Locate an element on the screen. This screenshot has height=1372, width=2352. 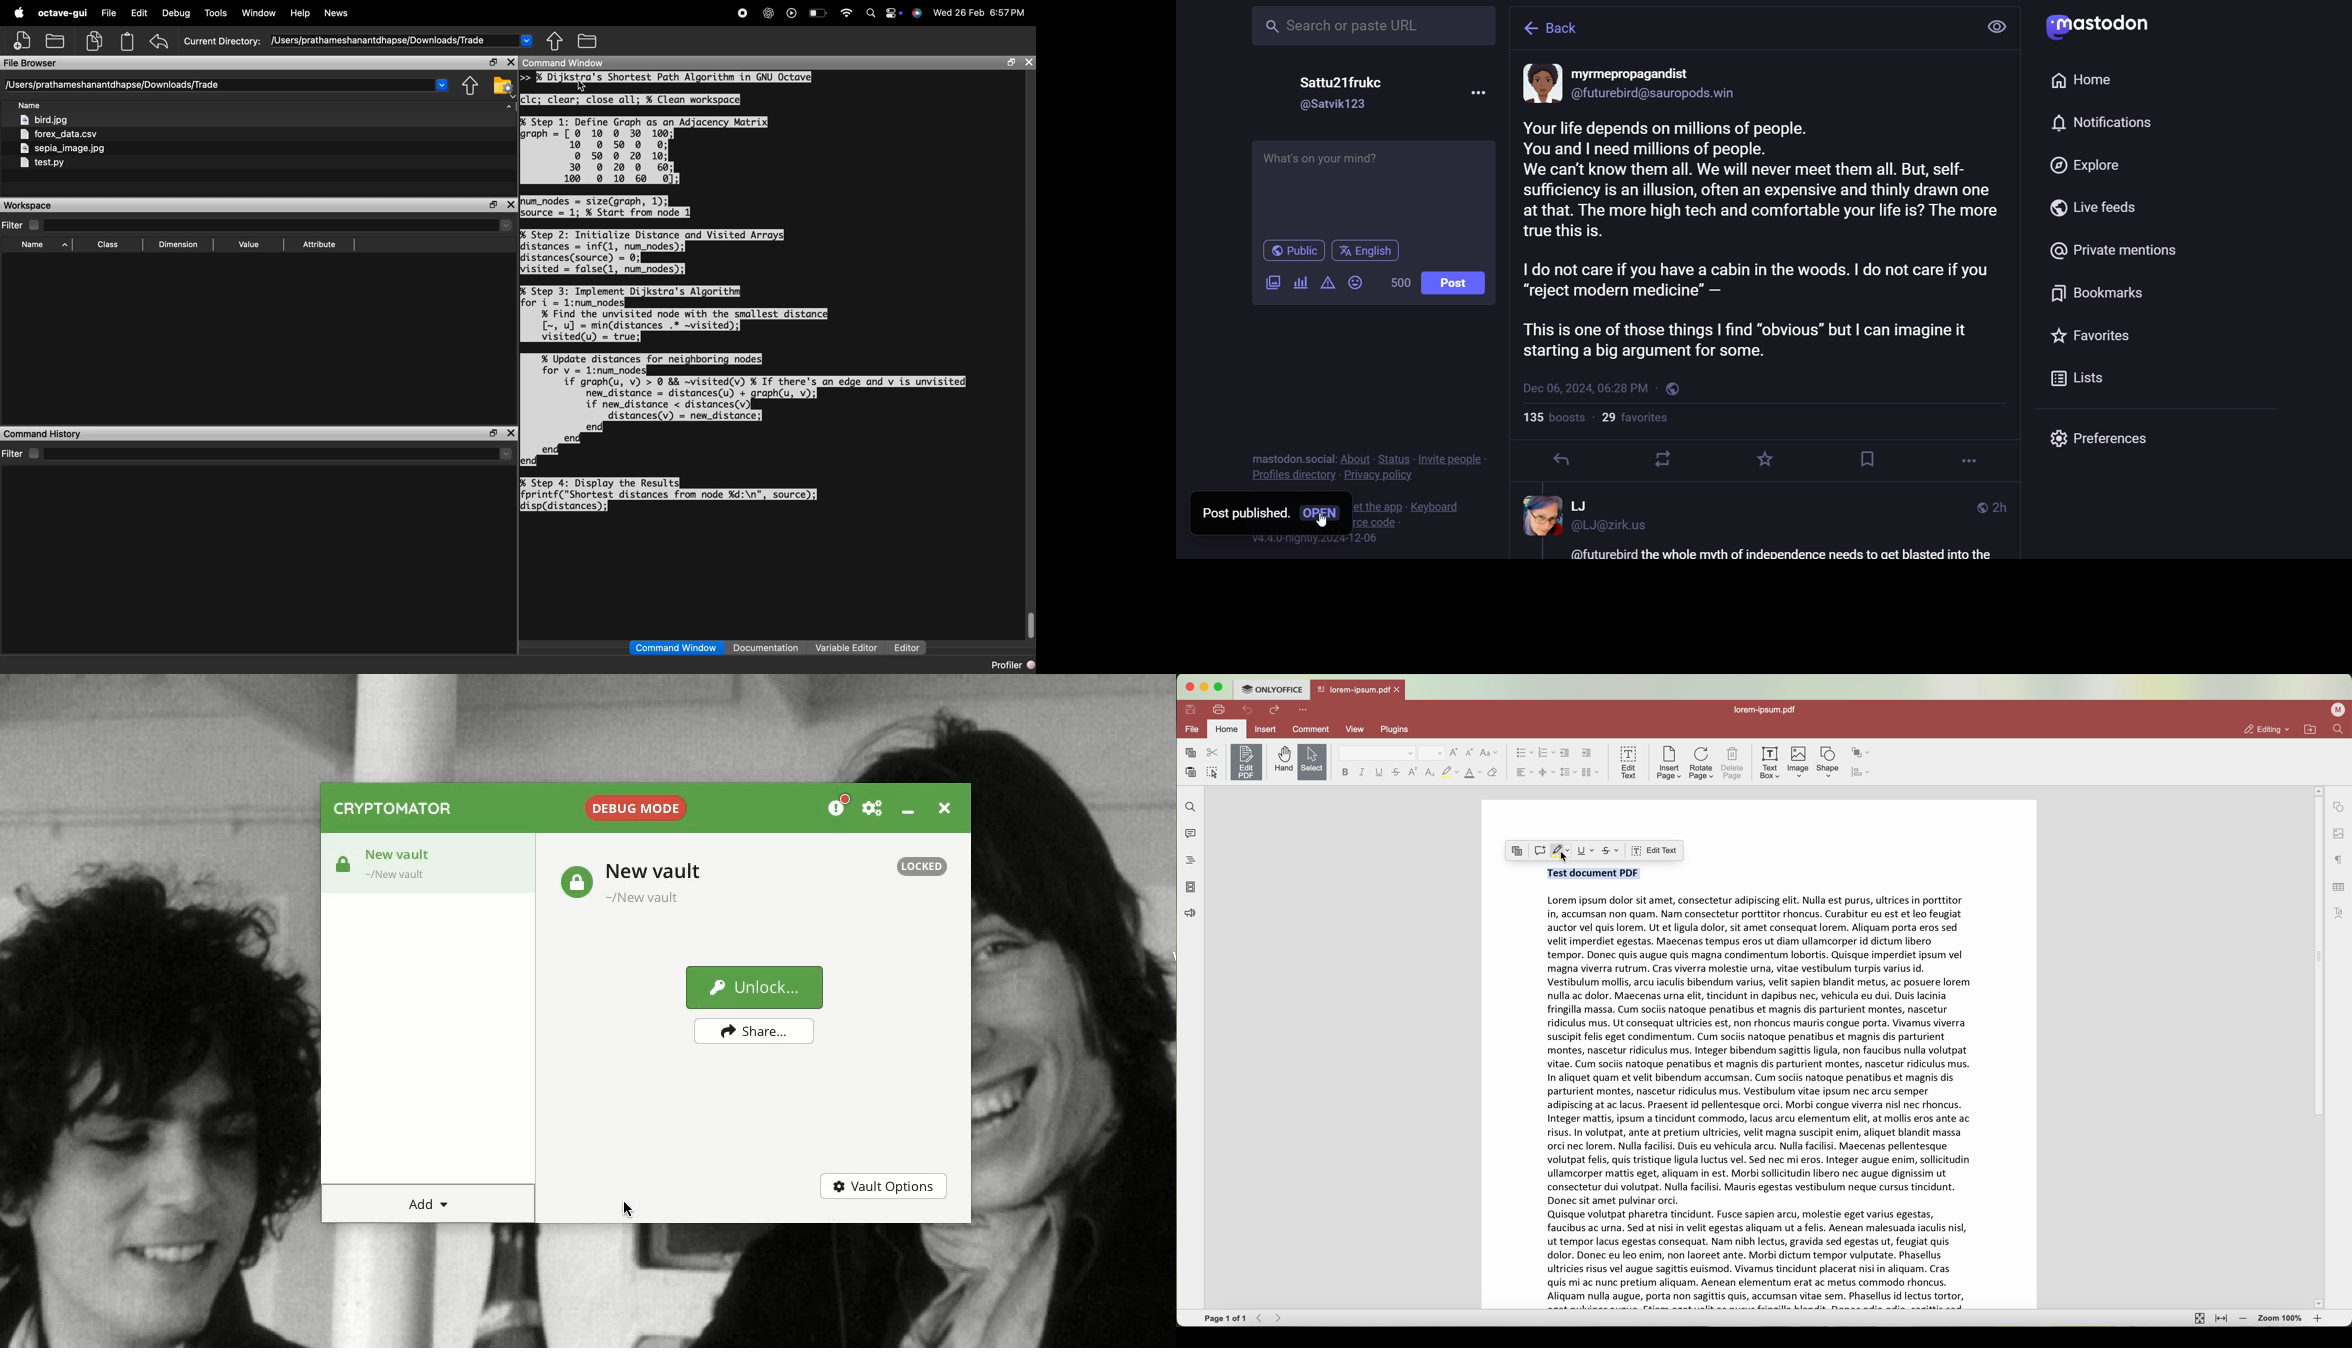
text is located at coordinates (1779, 553).